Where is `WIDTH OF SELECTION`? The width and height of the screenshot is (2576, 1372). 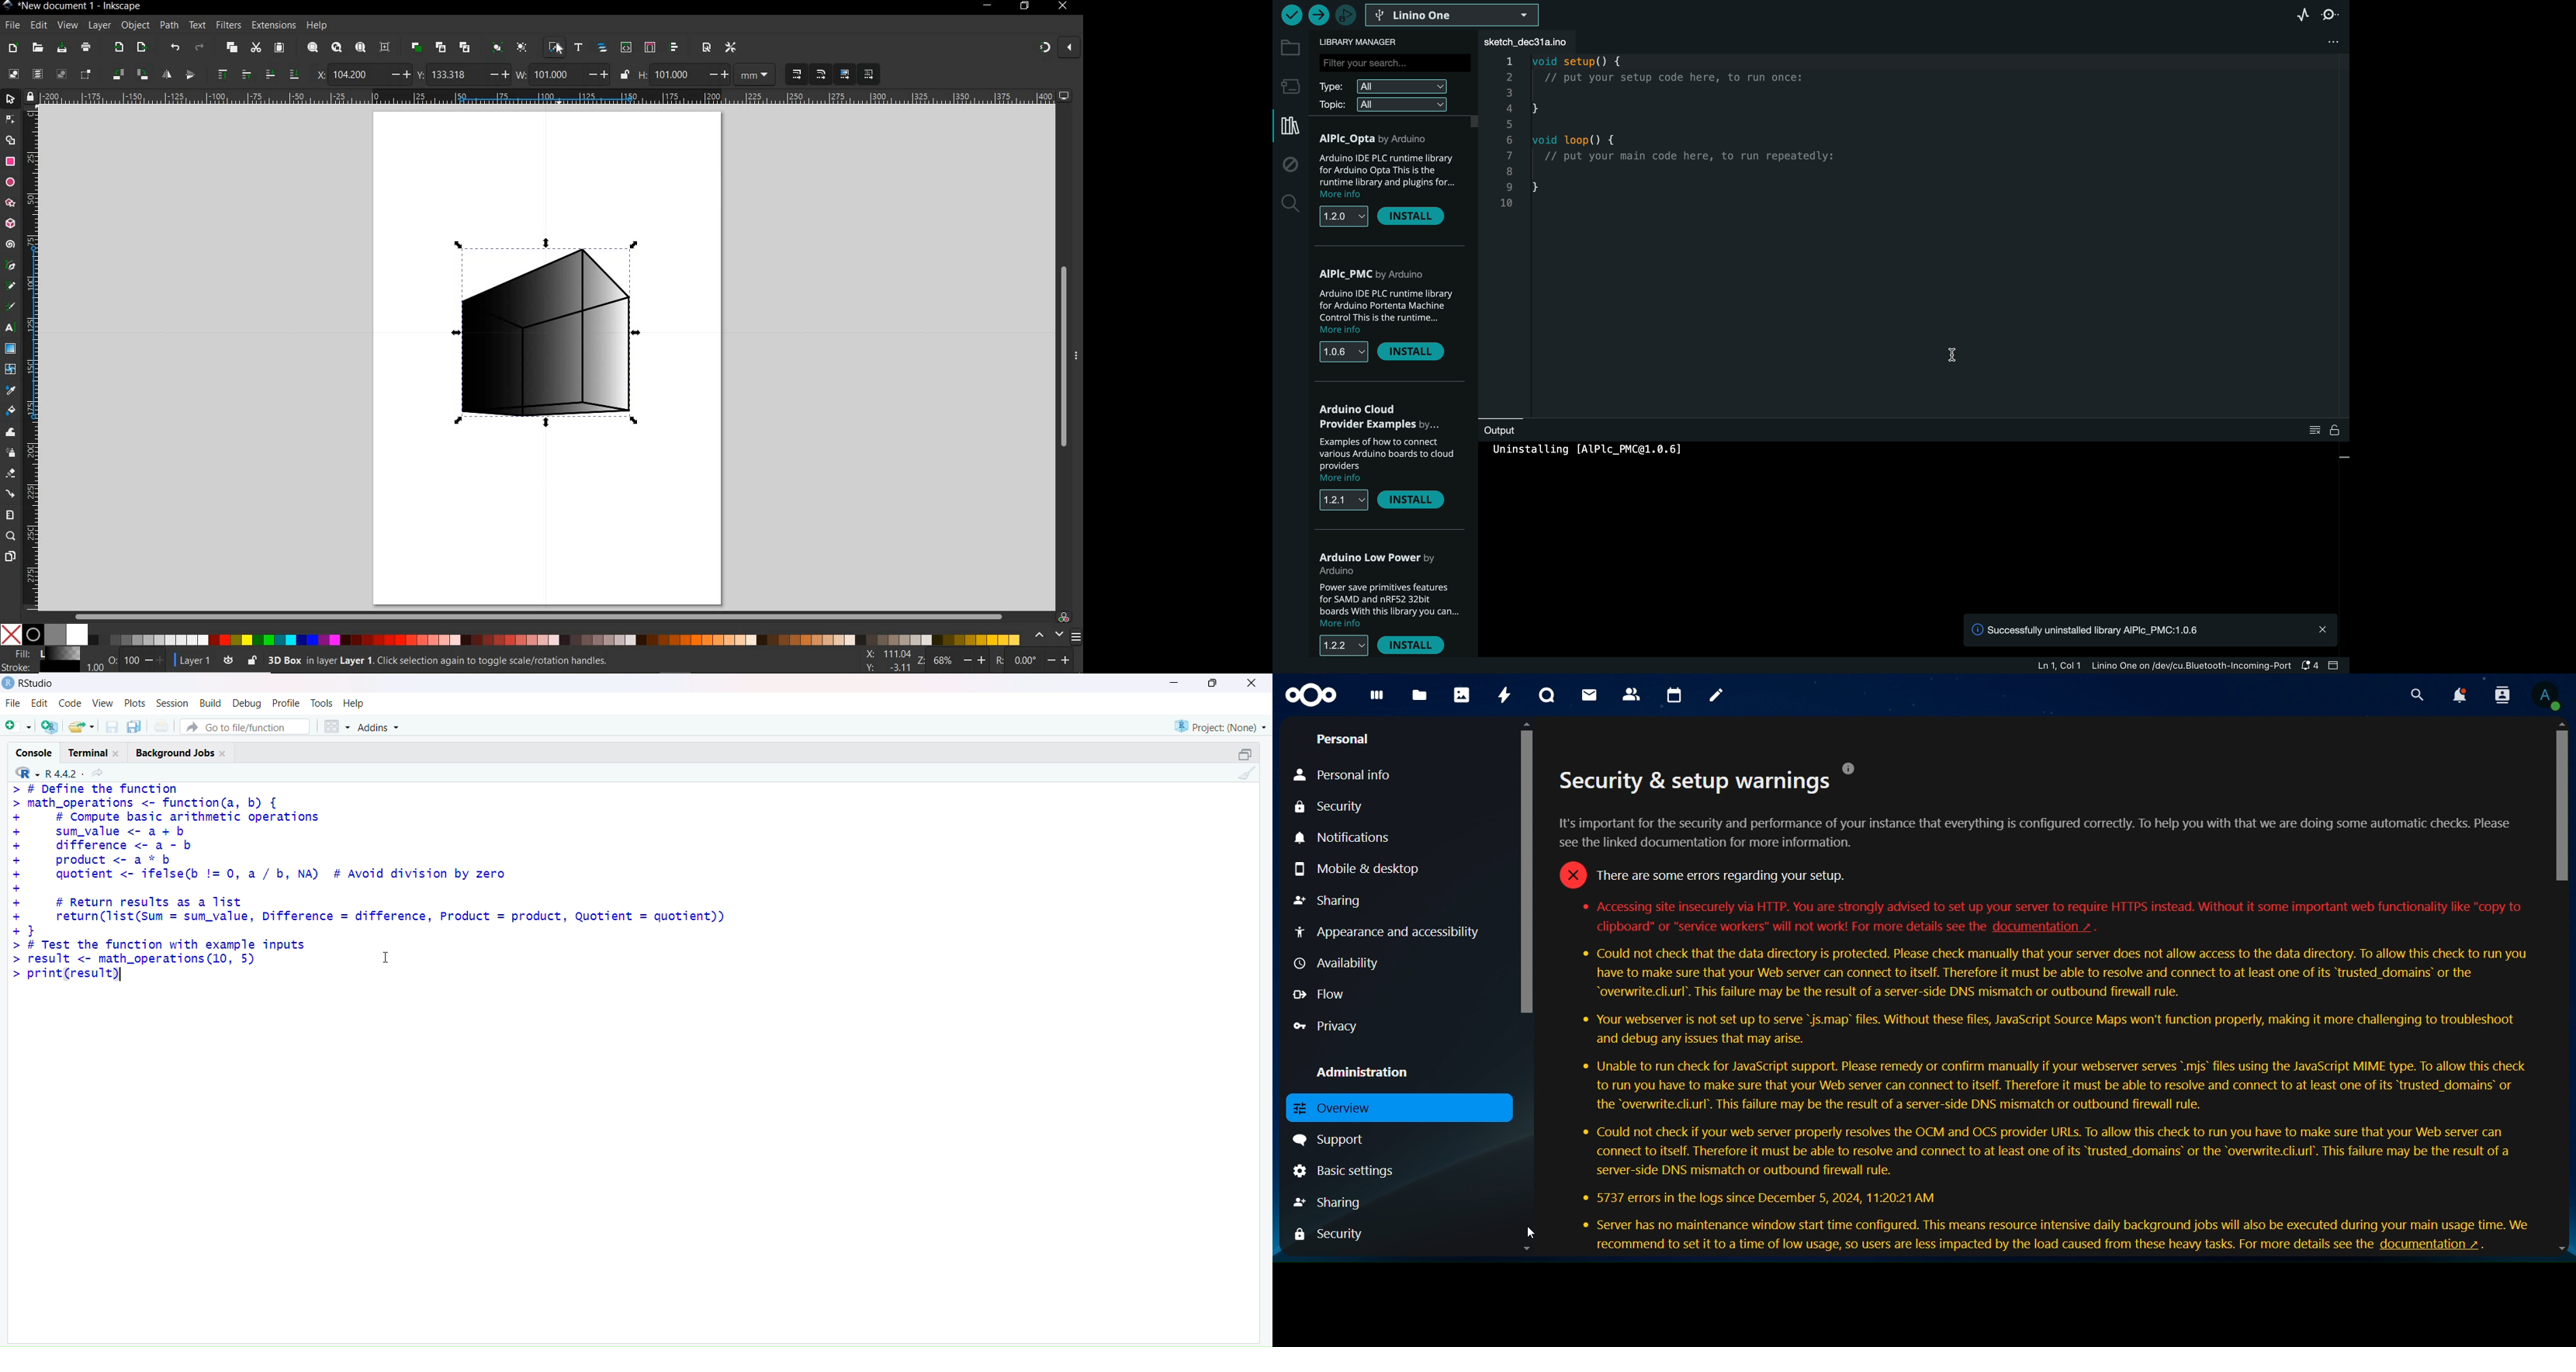
WIDTH OF SELECTION is located at coordinates (522, 73).